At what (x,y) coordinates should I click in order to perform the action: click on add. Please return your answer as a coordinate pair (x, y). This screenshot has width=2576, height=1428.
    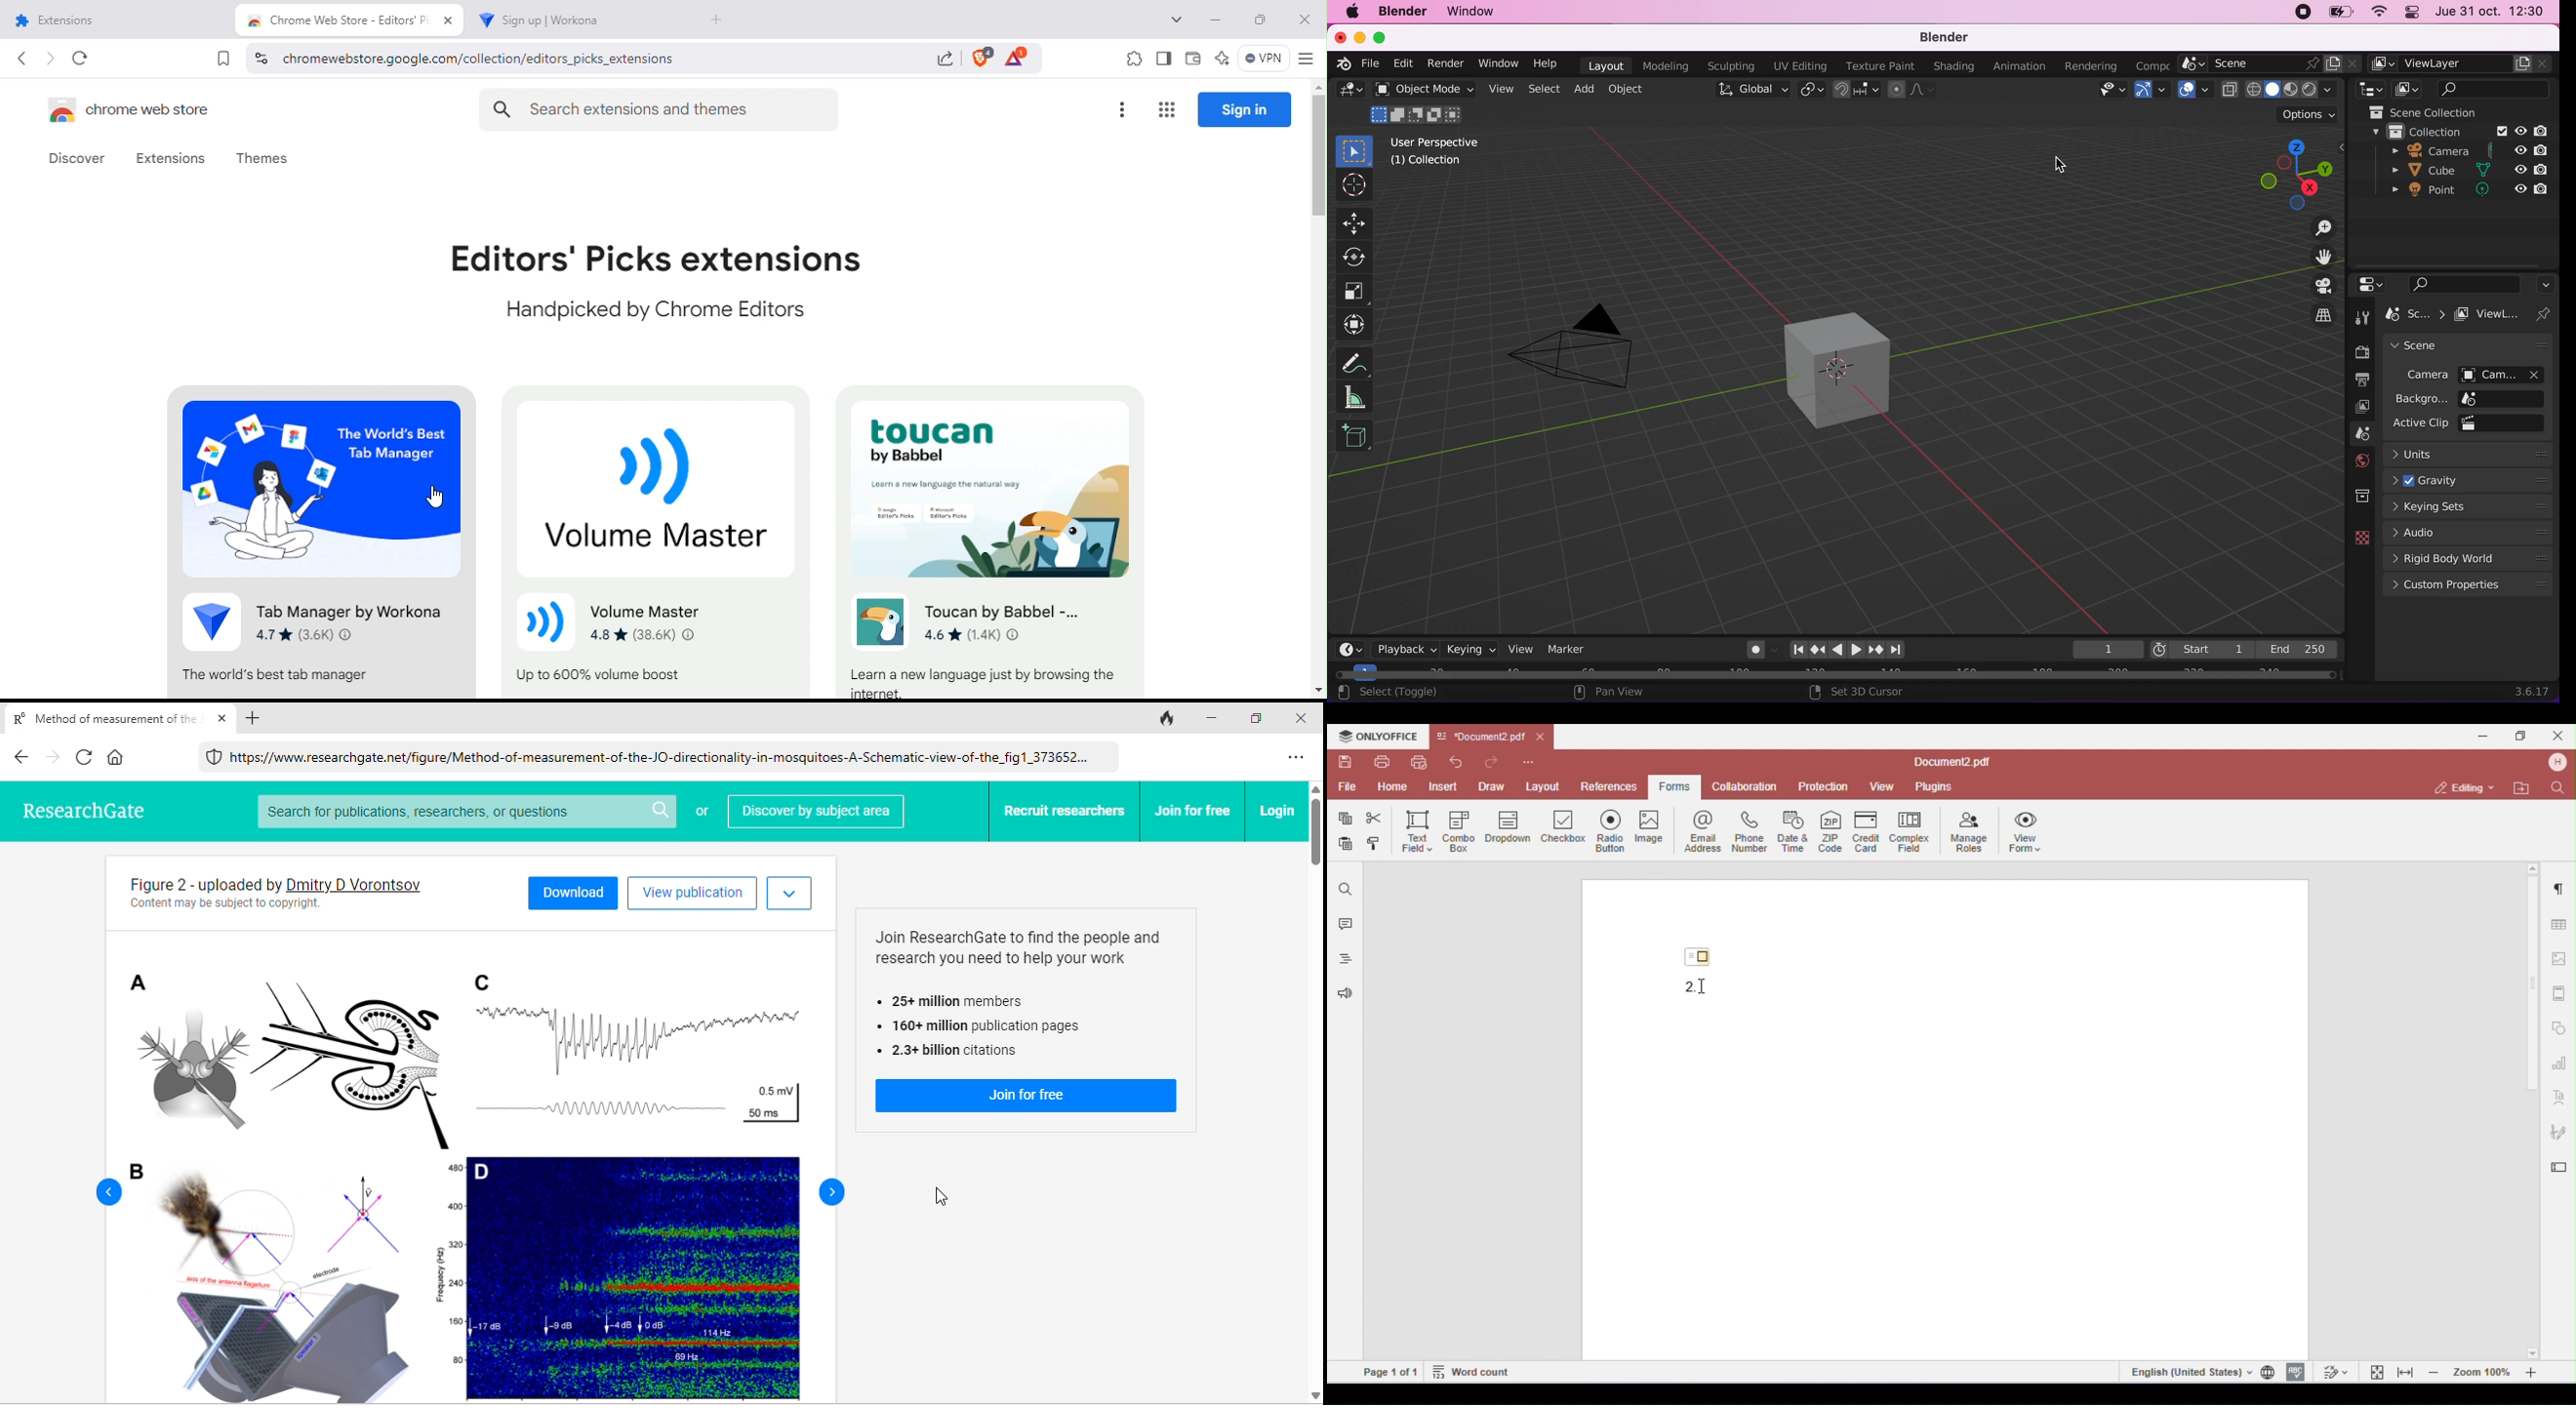
    Looking at the image, I should click on (253, 720).